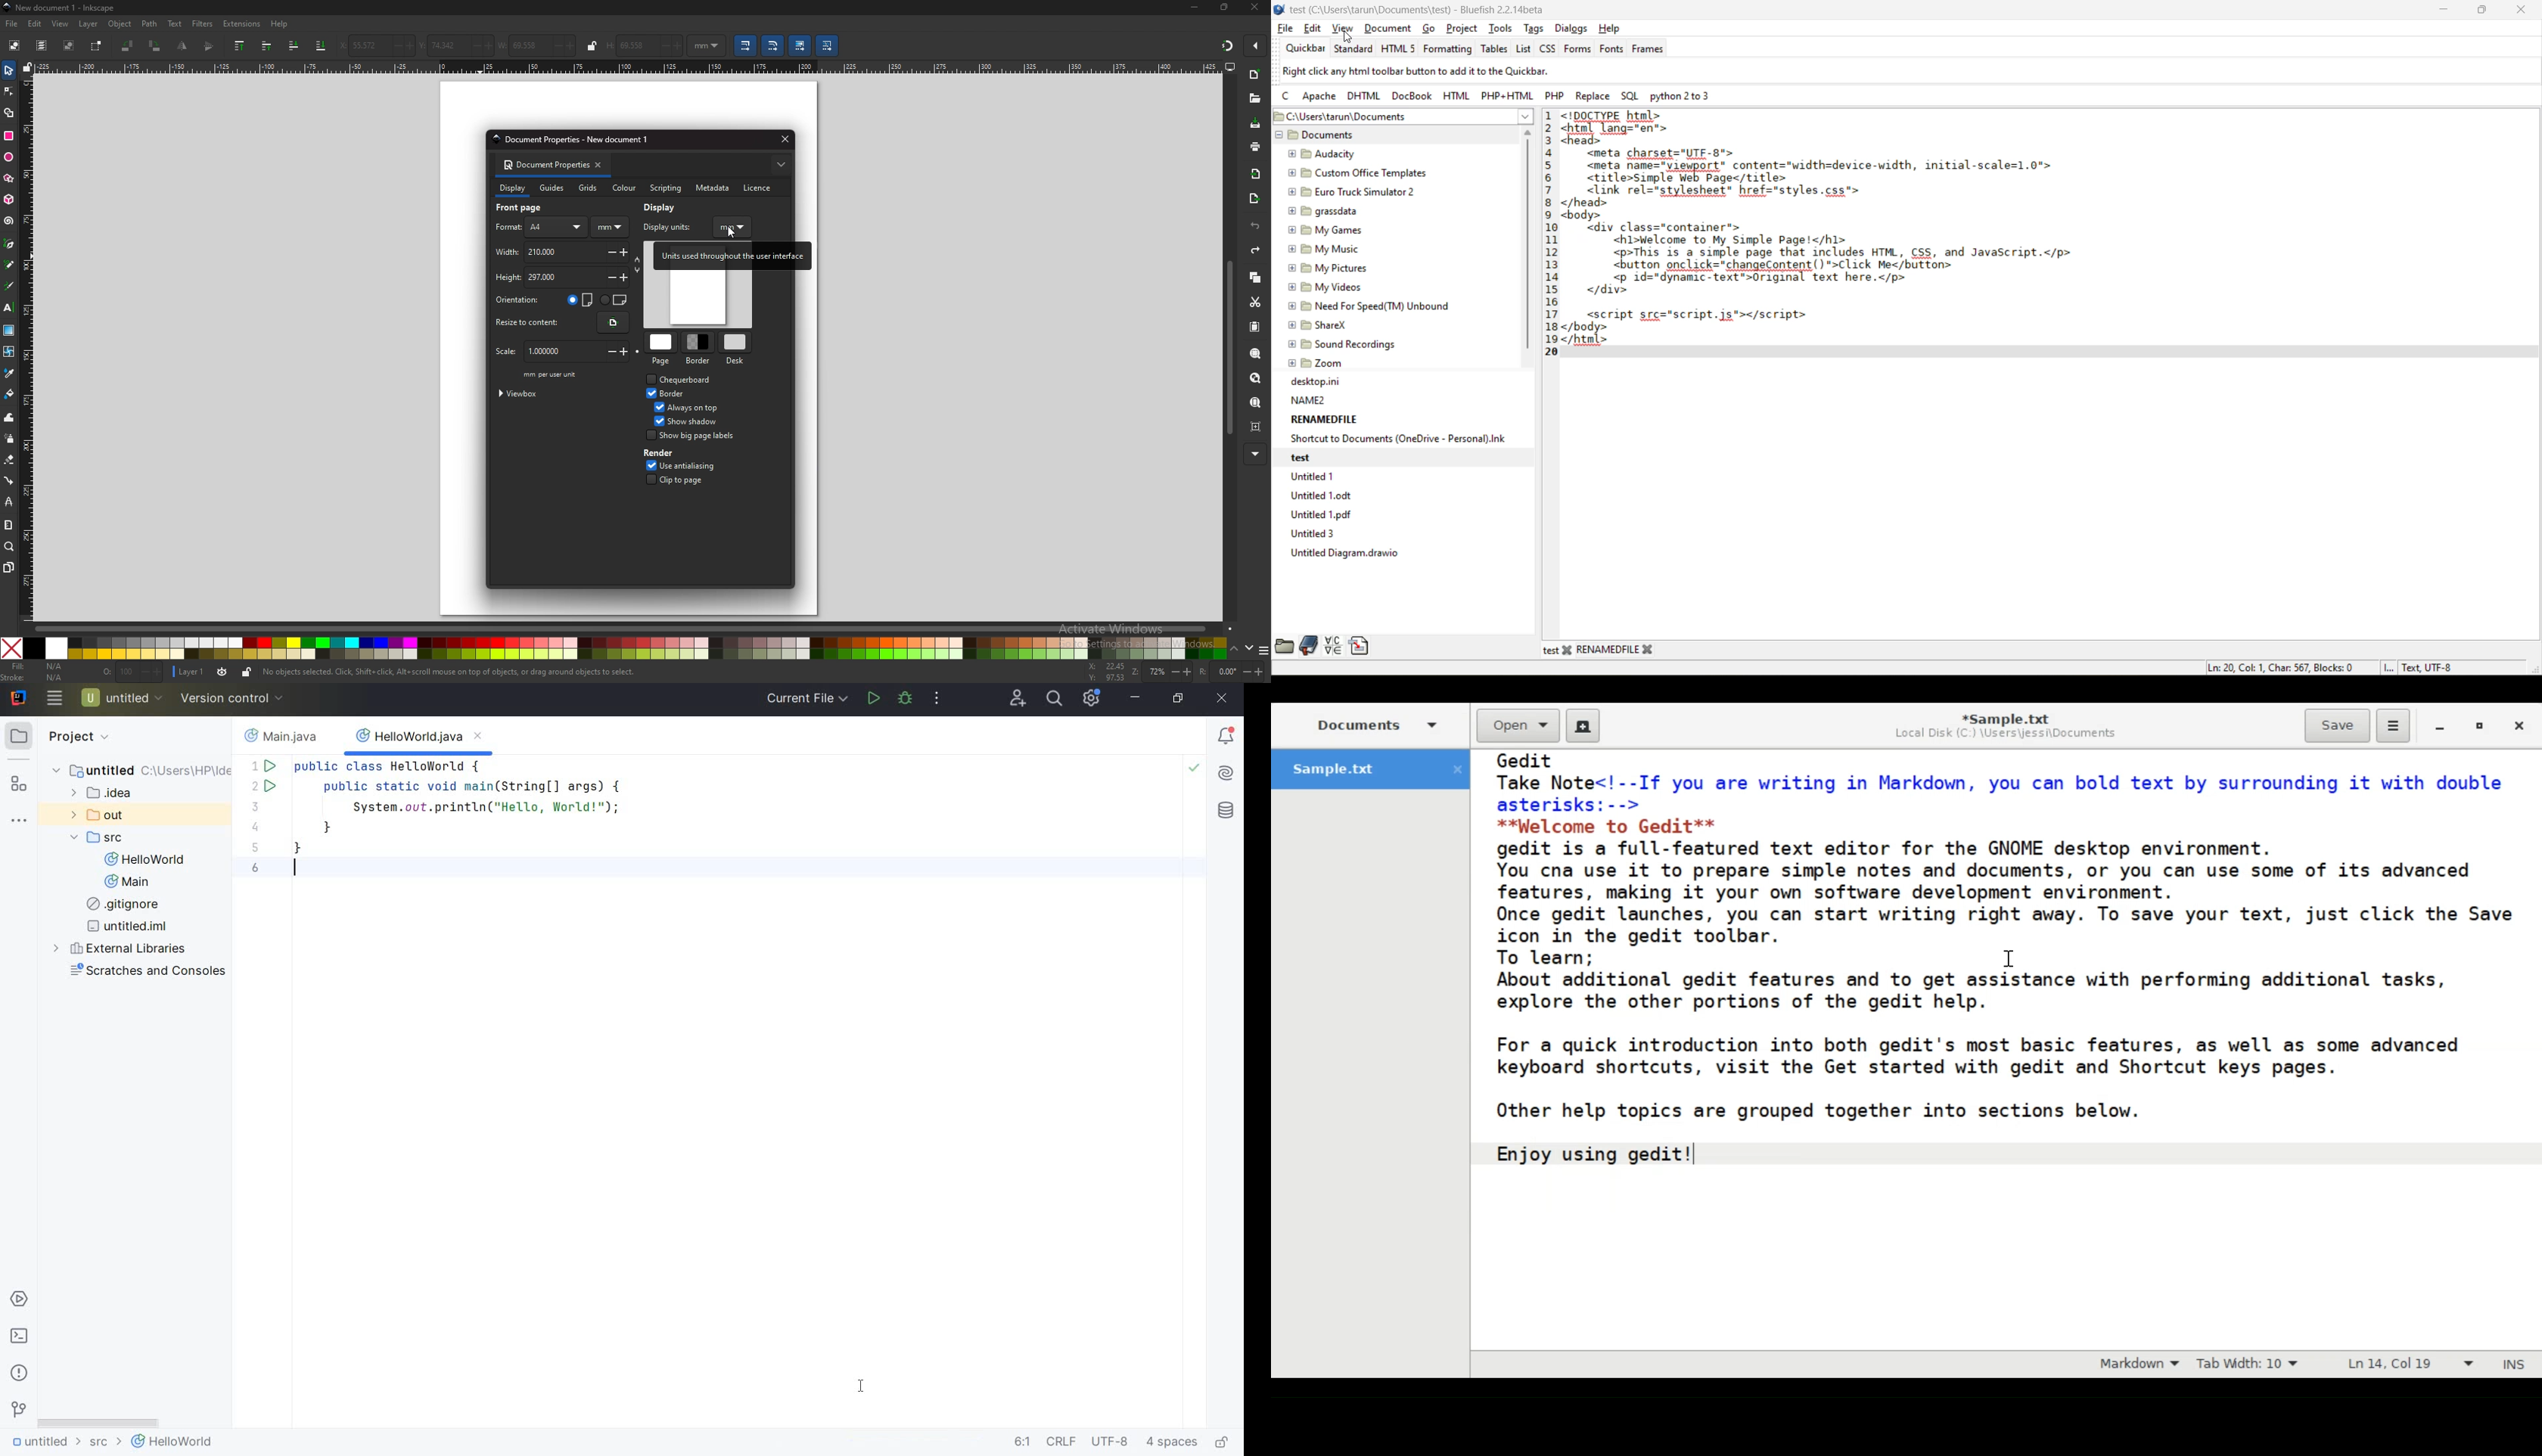 This screenshot has width=2548, height=1456. What do you see at coordinates (1320, 153) in the screenshot?
I see `@ Bo Audacity` at bounding box center [1320, 153].